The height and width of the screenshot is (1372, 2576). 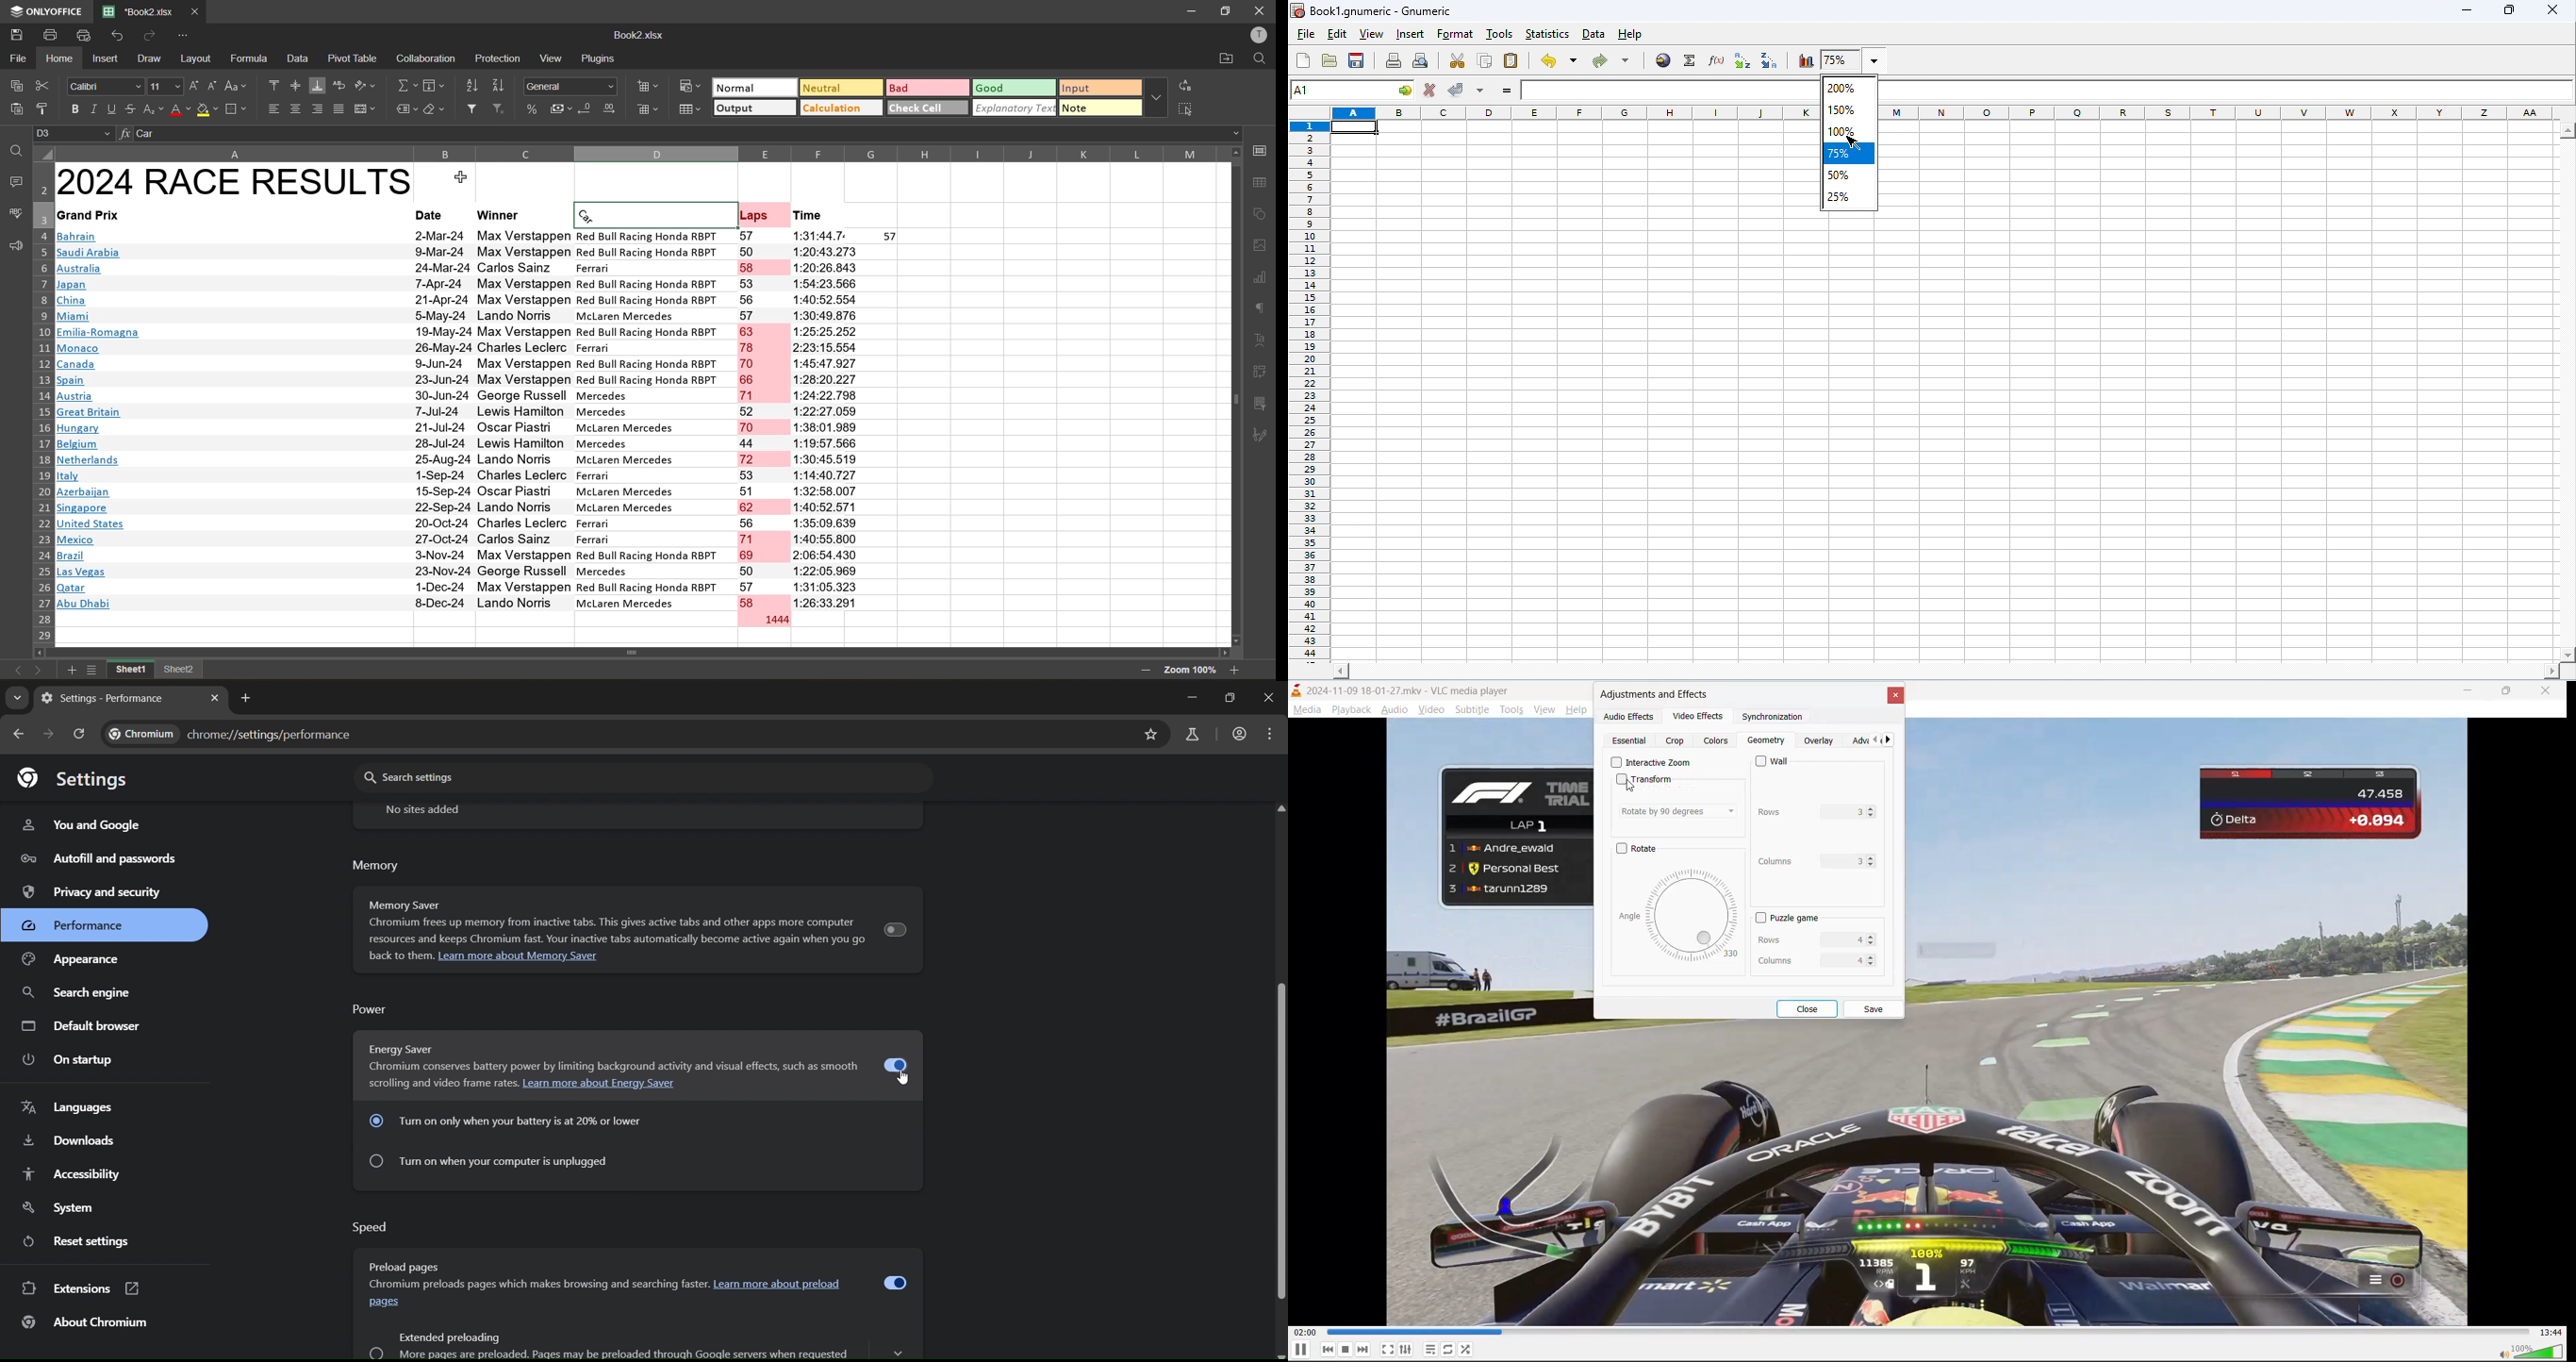 I want to click on fields, so click(x=436, y=86).